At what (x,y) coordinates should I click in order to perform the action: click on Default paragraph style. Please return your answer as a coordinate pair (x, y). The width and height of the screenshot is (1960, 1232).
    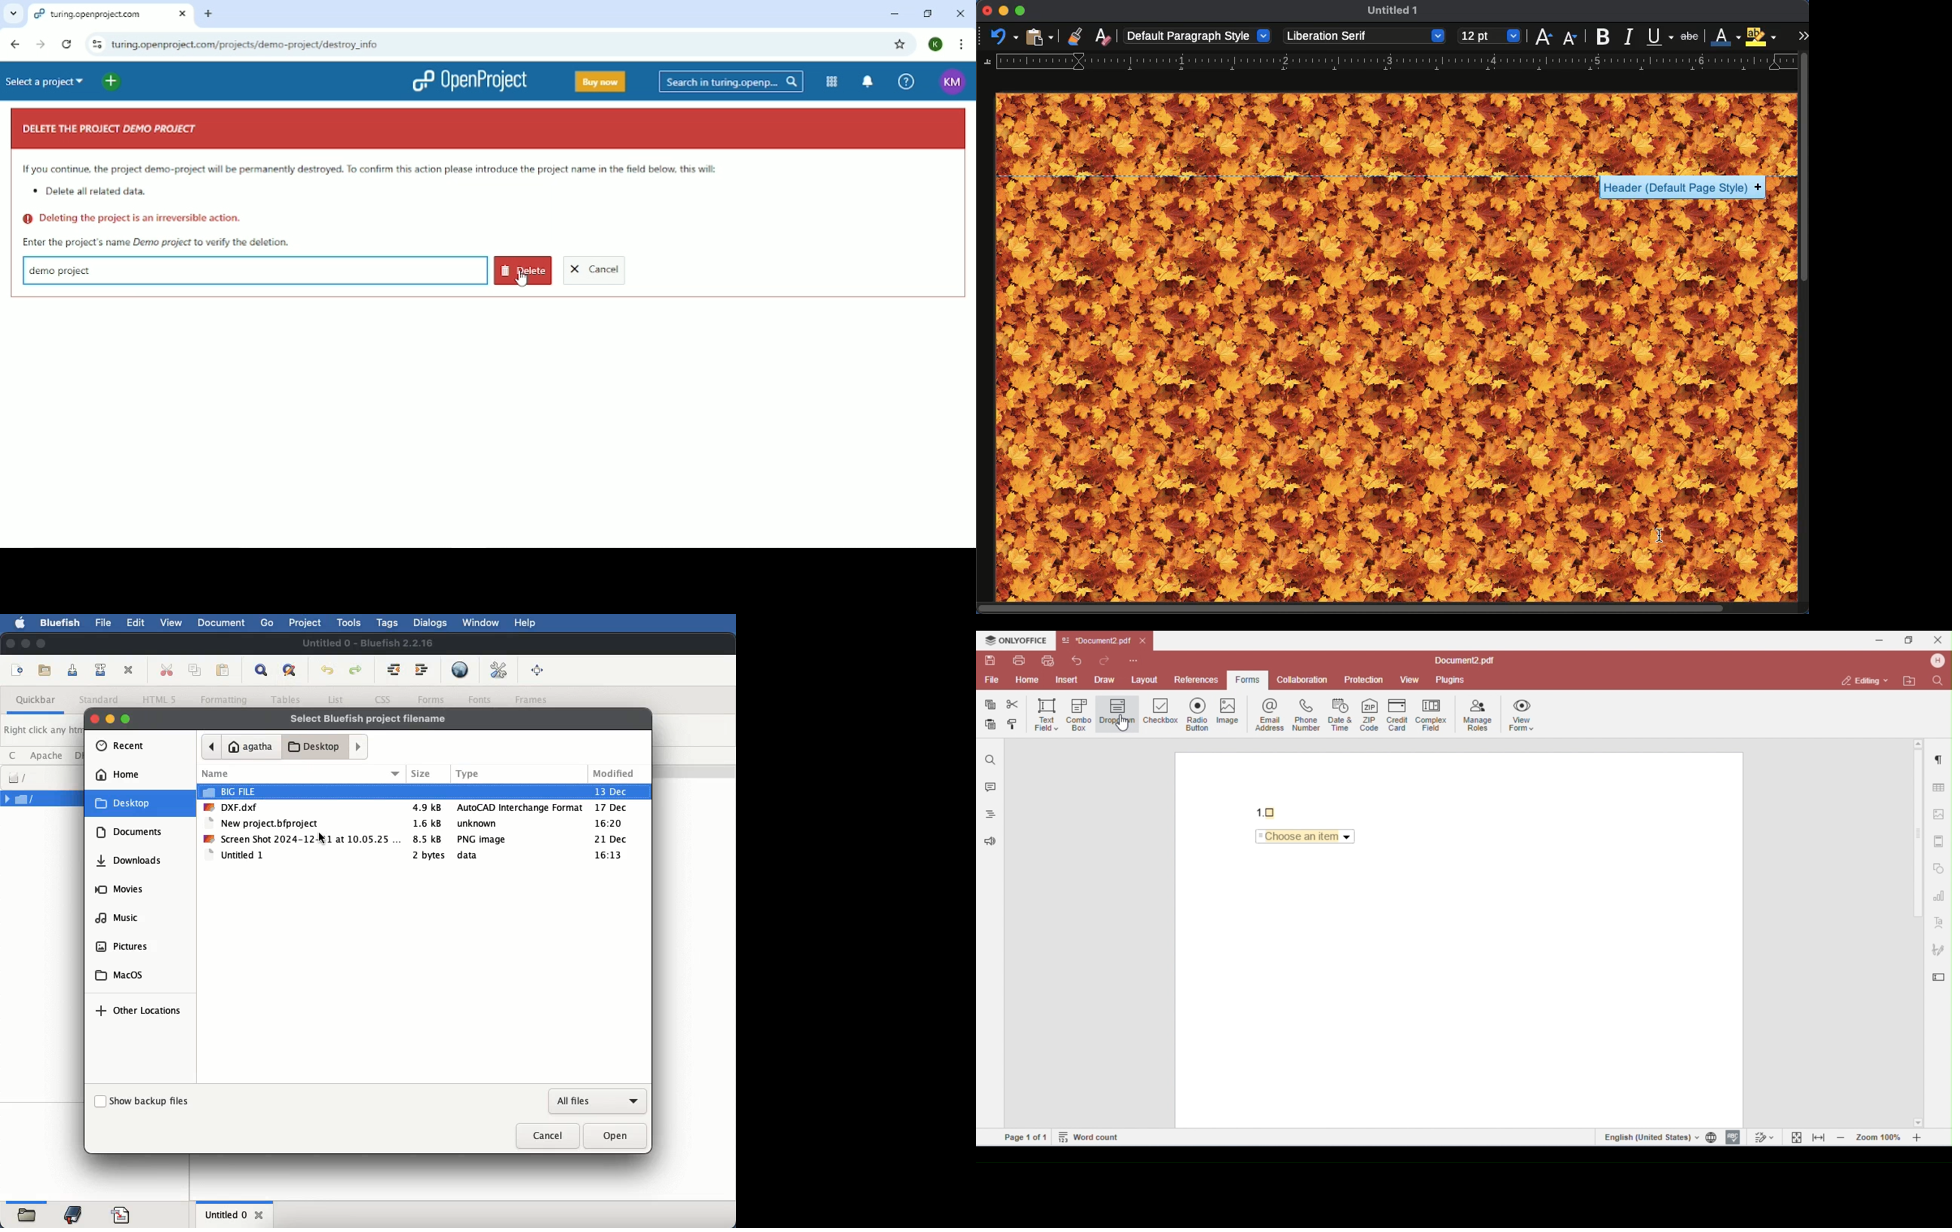
    Looking at the image, I should click on (1197, 36).